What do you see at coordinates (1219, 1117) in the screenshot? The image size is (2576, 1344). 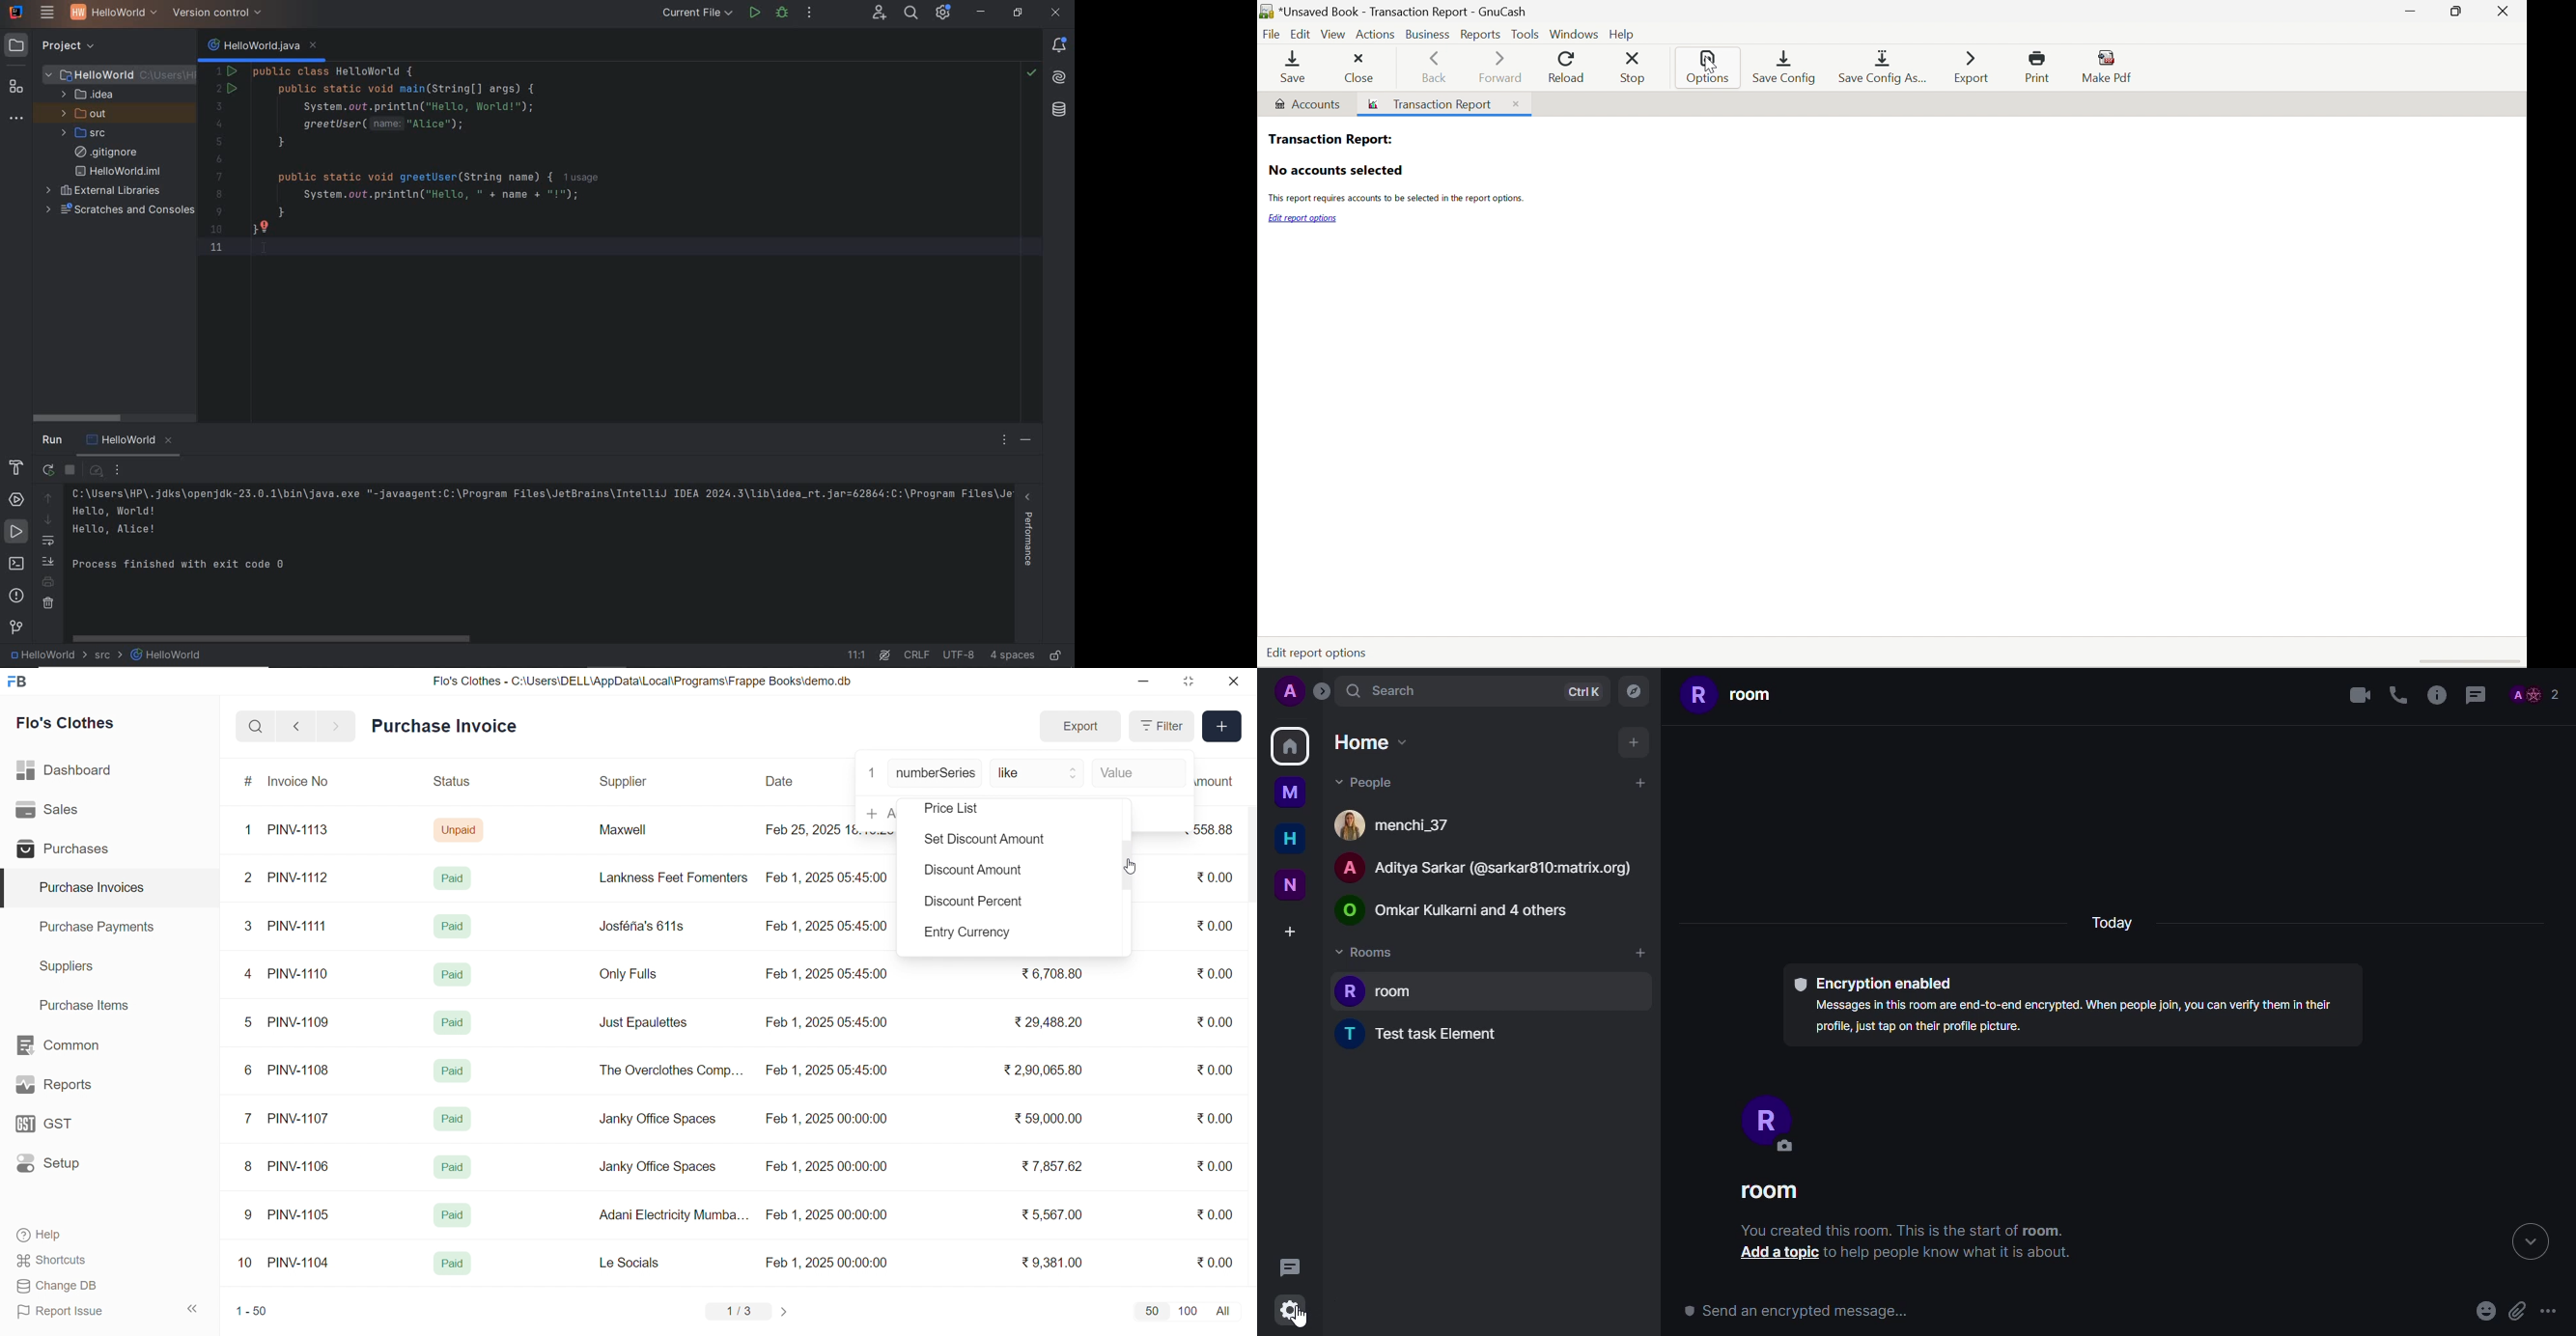 I see `₹0.00` at bounding box center [1219, 1117].